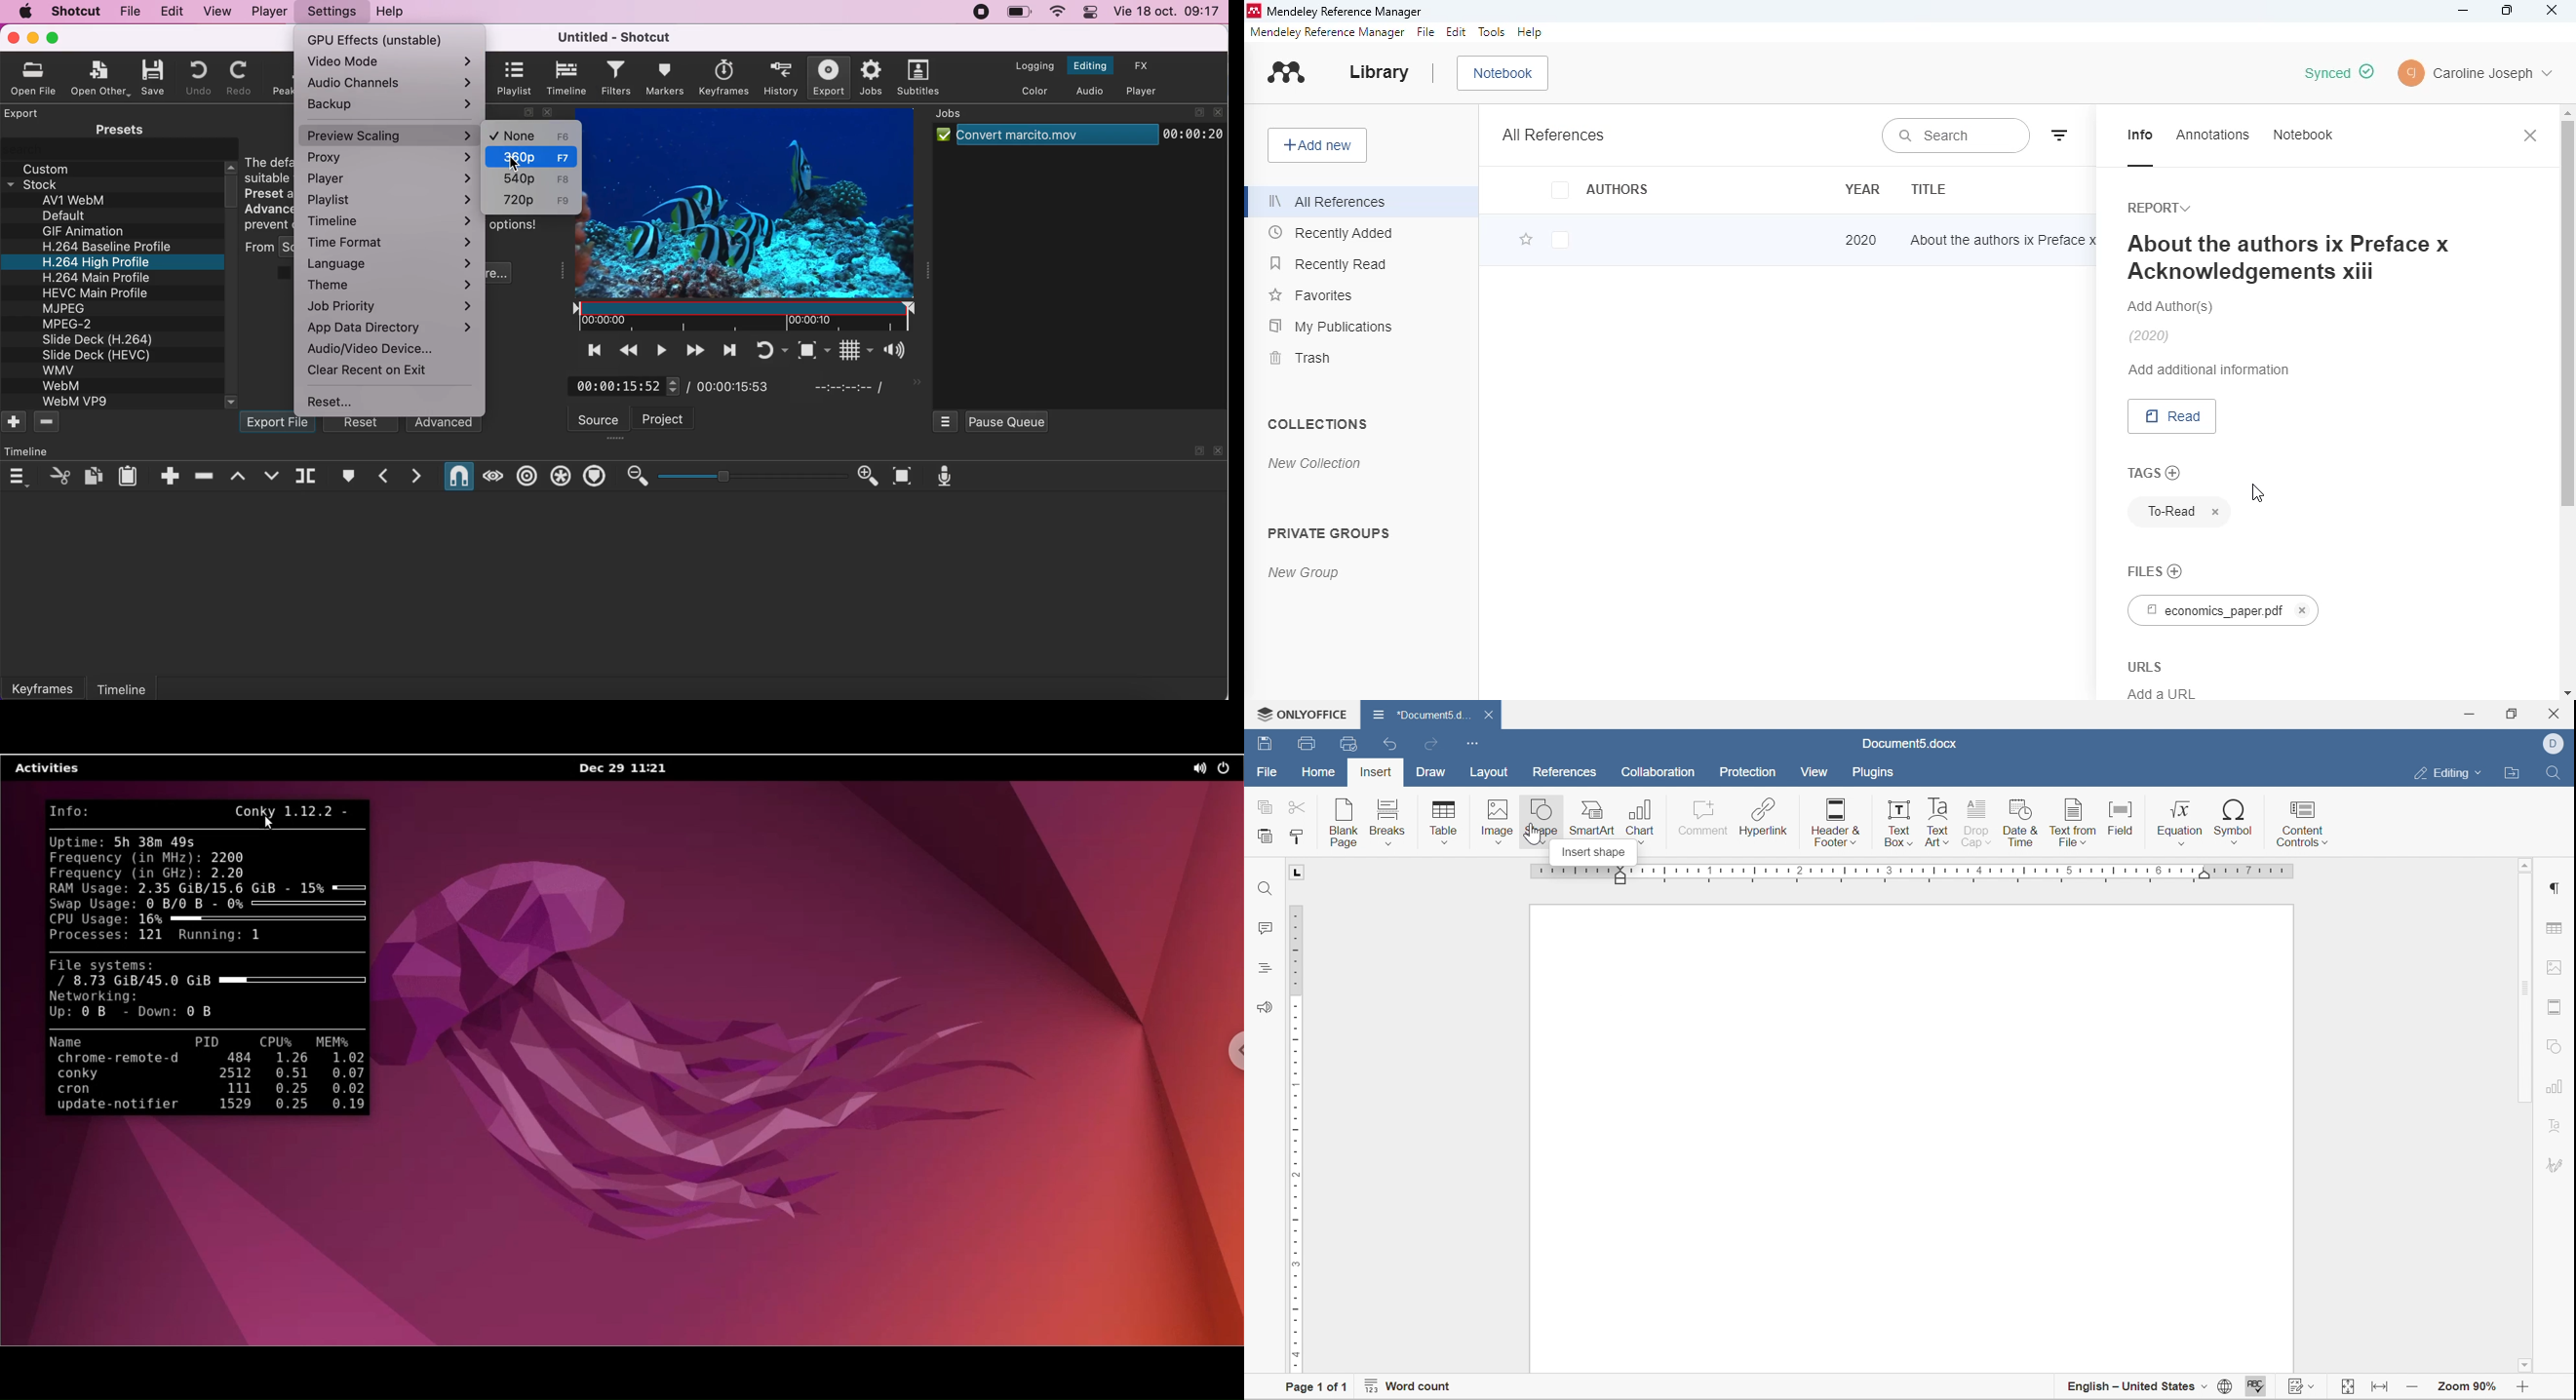 The height and width of the screenshot is (1400, 2576). Describe the element at coordinates (267, 11) in the screenshot. I see `player` at that location.